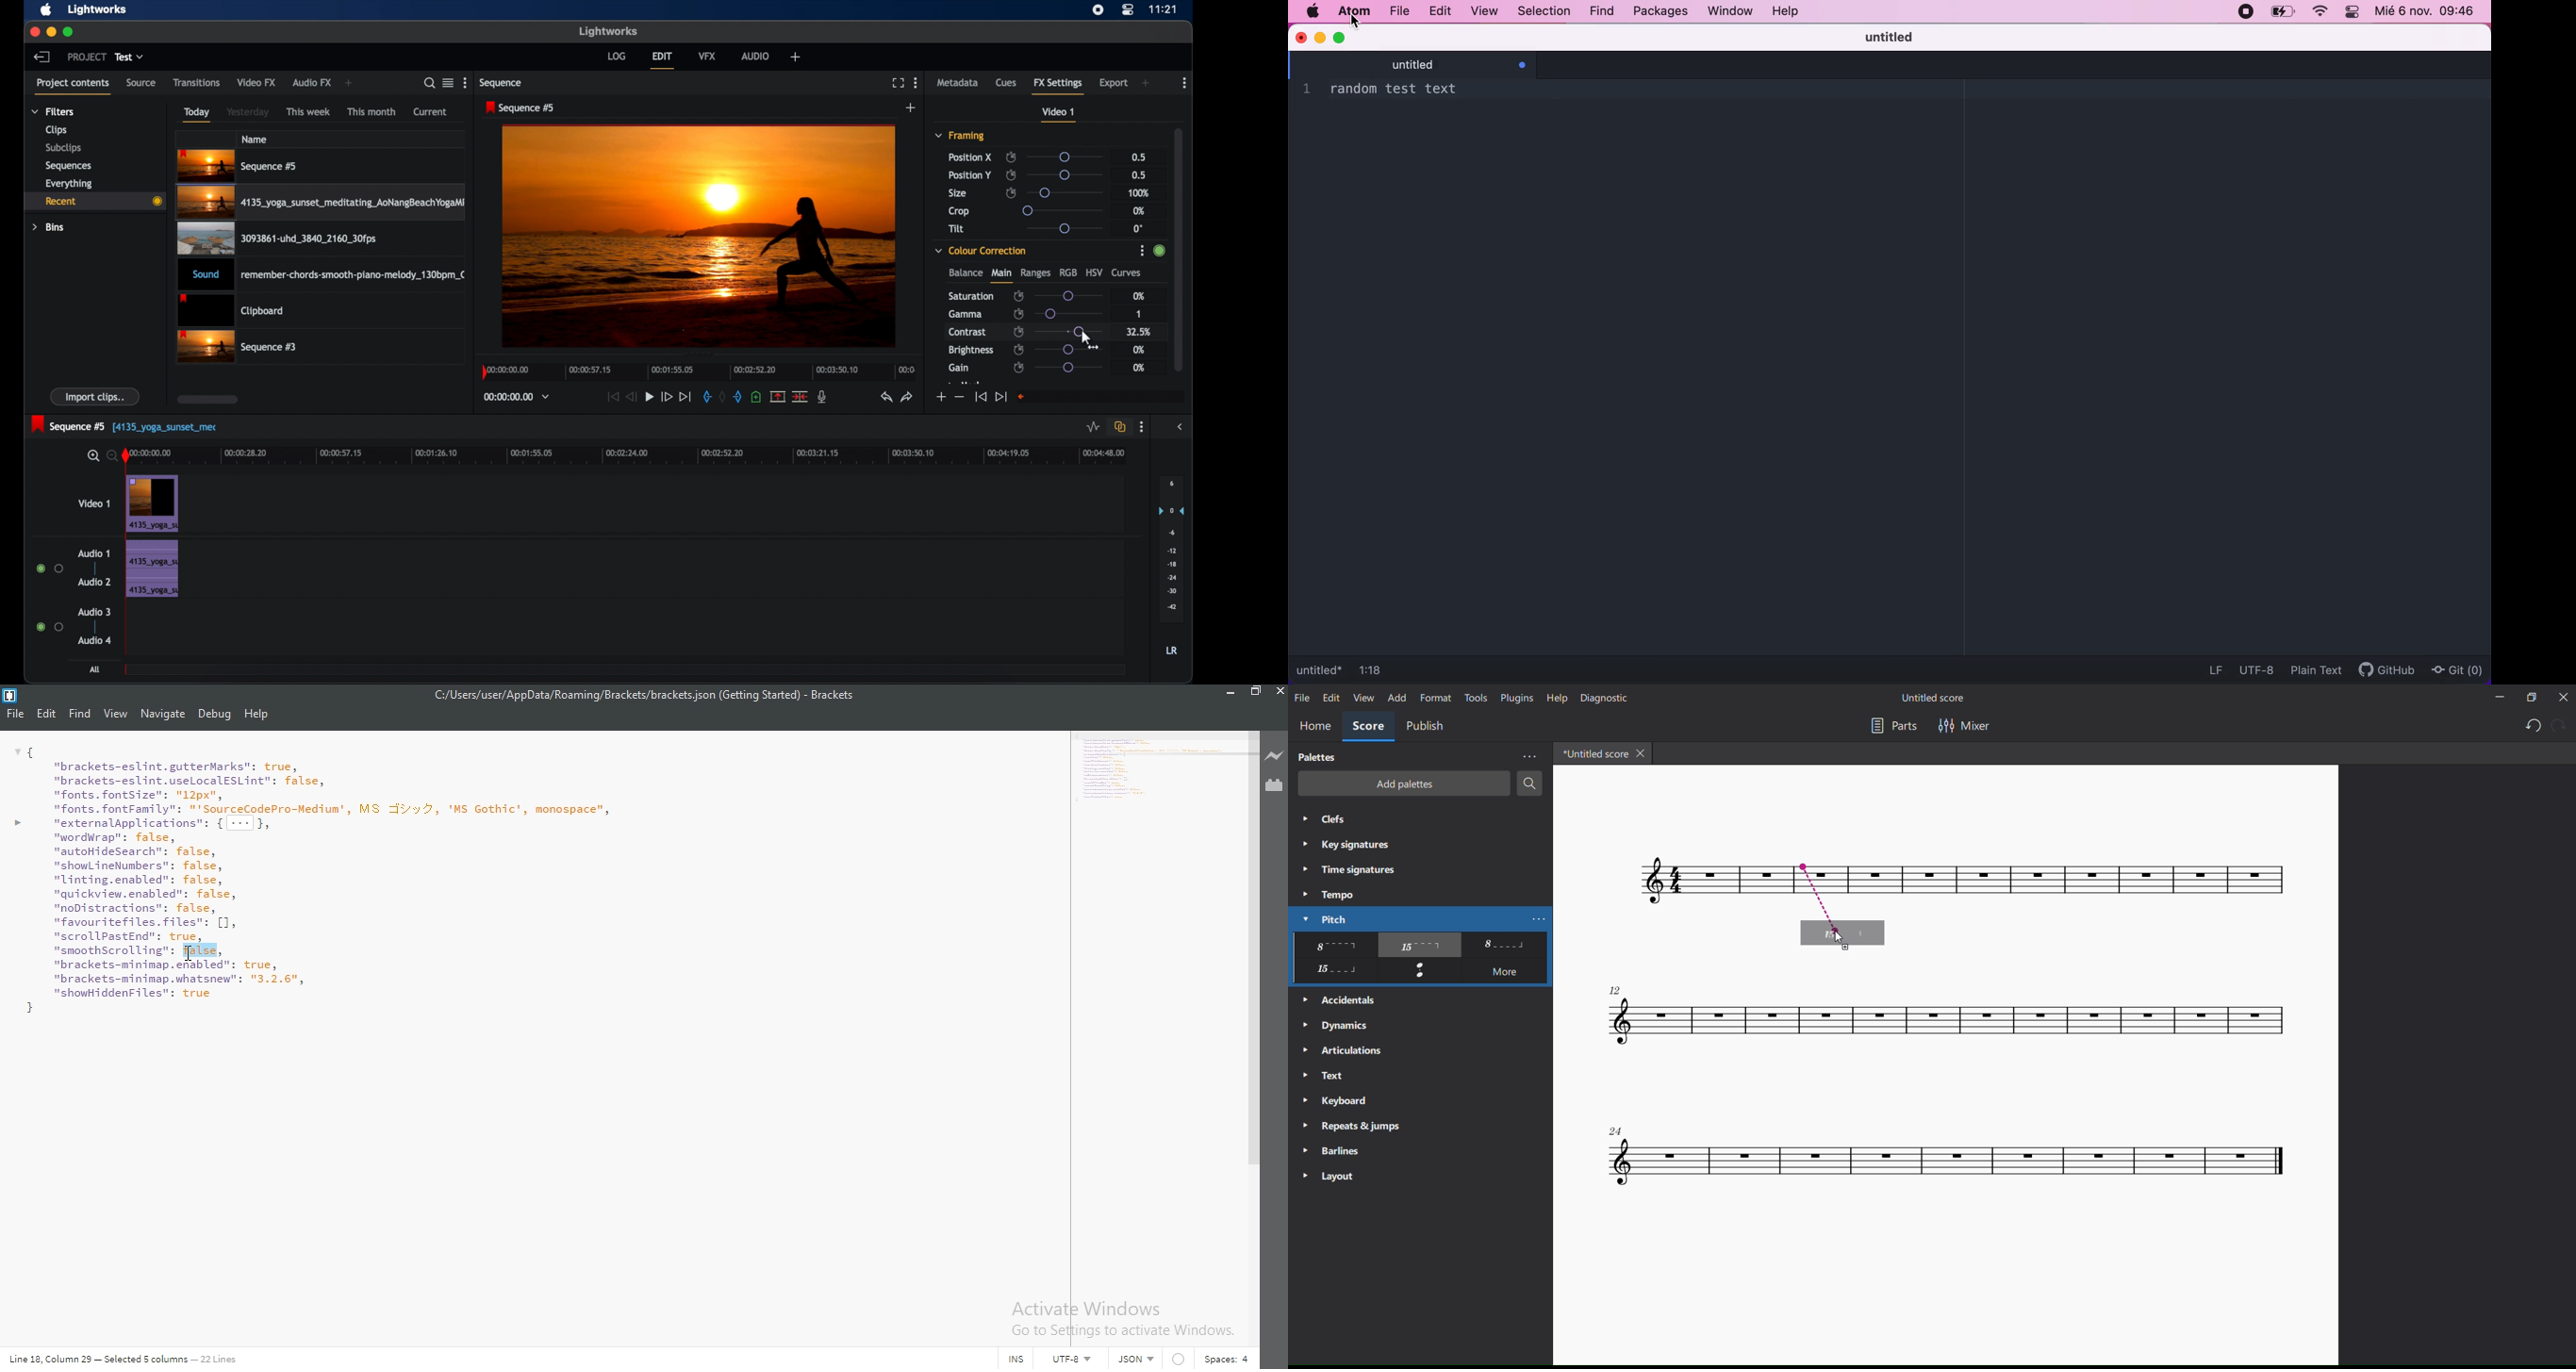 This screenshot has width=2576, height=1372. Describe the element at coordinates (1937, 699) in the screenshot. I see `title` at that location.